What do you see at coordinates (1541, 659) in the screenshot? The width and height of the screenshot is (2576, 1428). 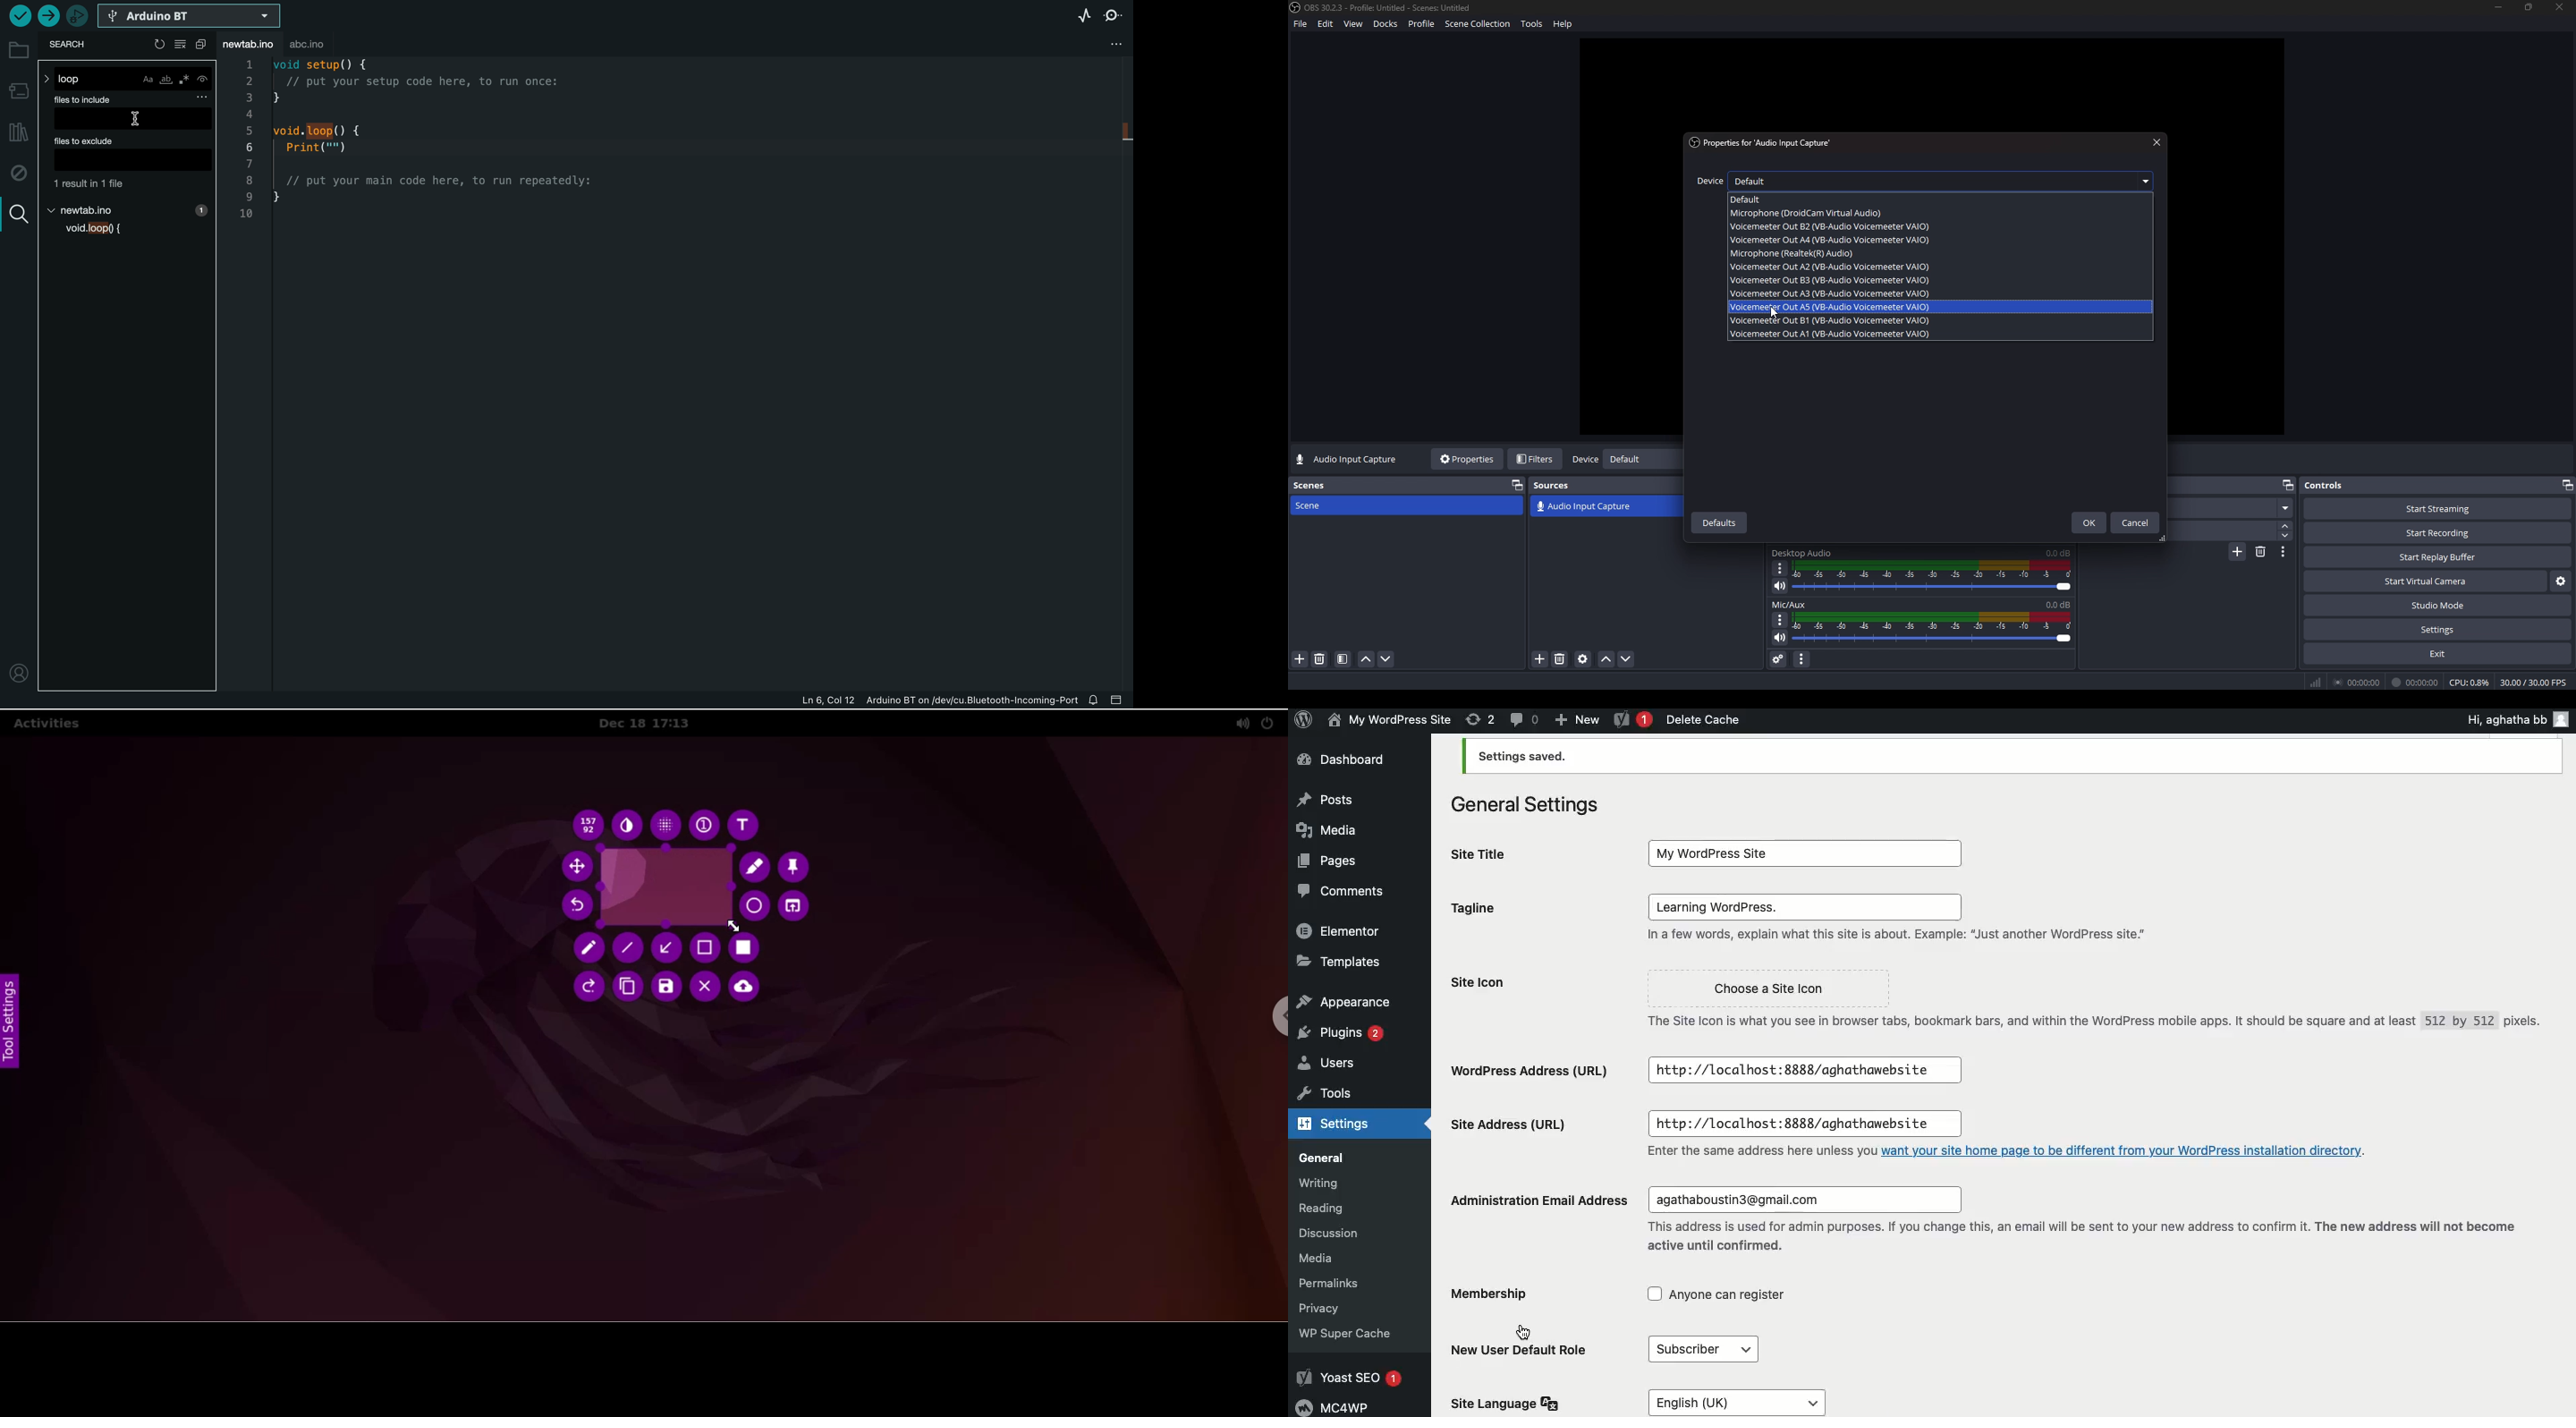 I see `add source` at bounding box center [1541, 659].